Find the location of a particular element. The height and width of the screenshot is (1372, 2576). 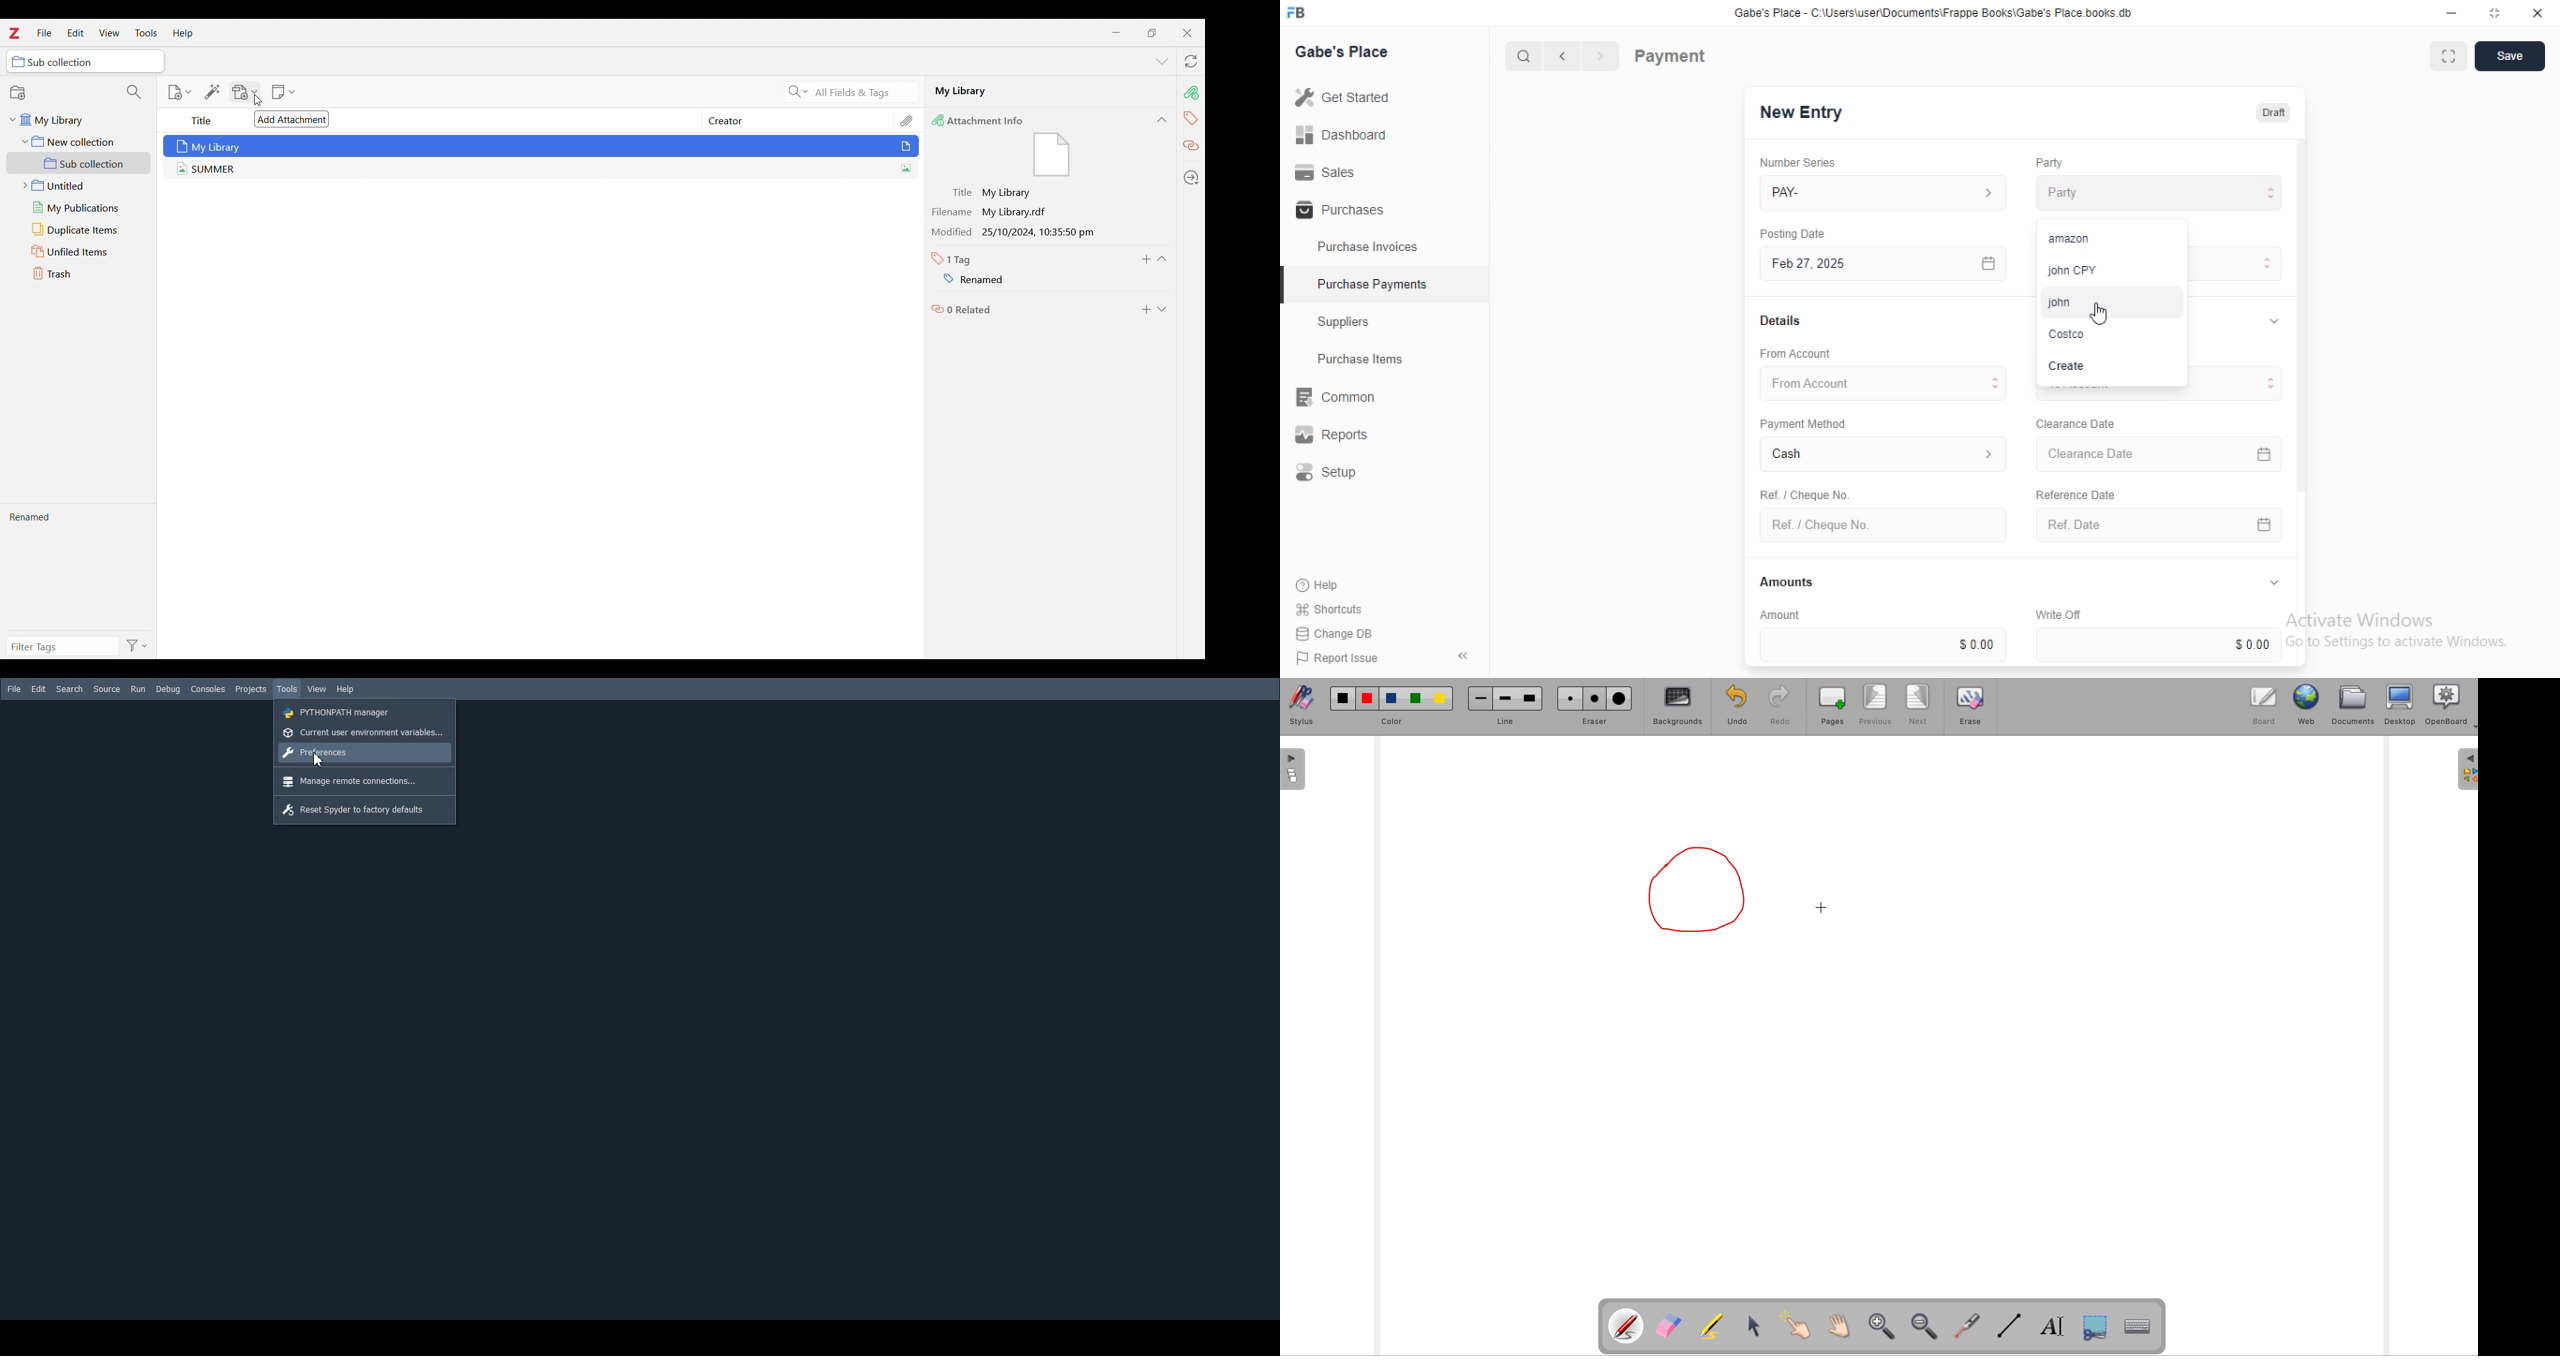

From Account is located at coordinates (1885, 382).